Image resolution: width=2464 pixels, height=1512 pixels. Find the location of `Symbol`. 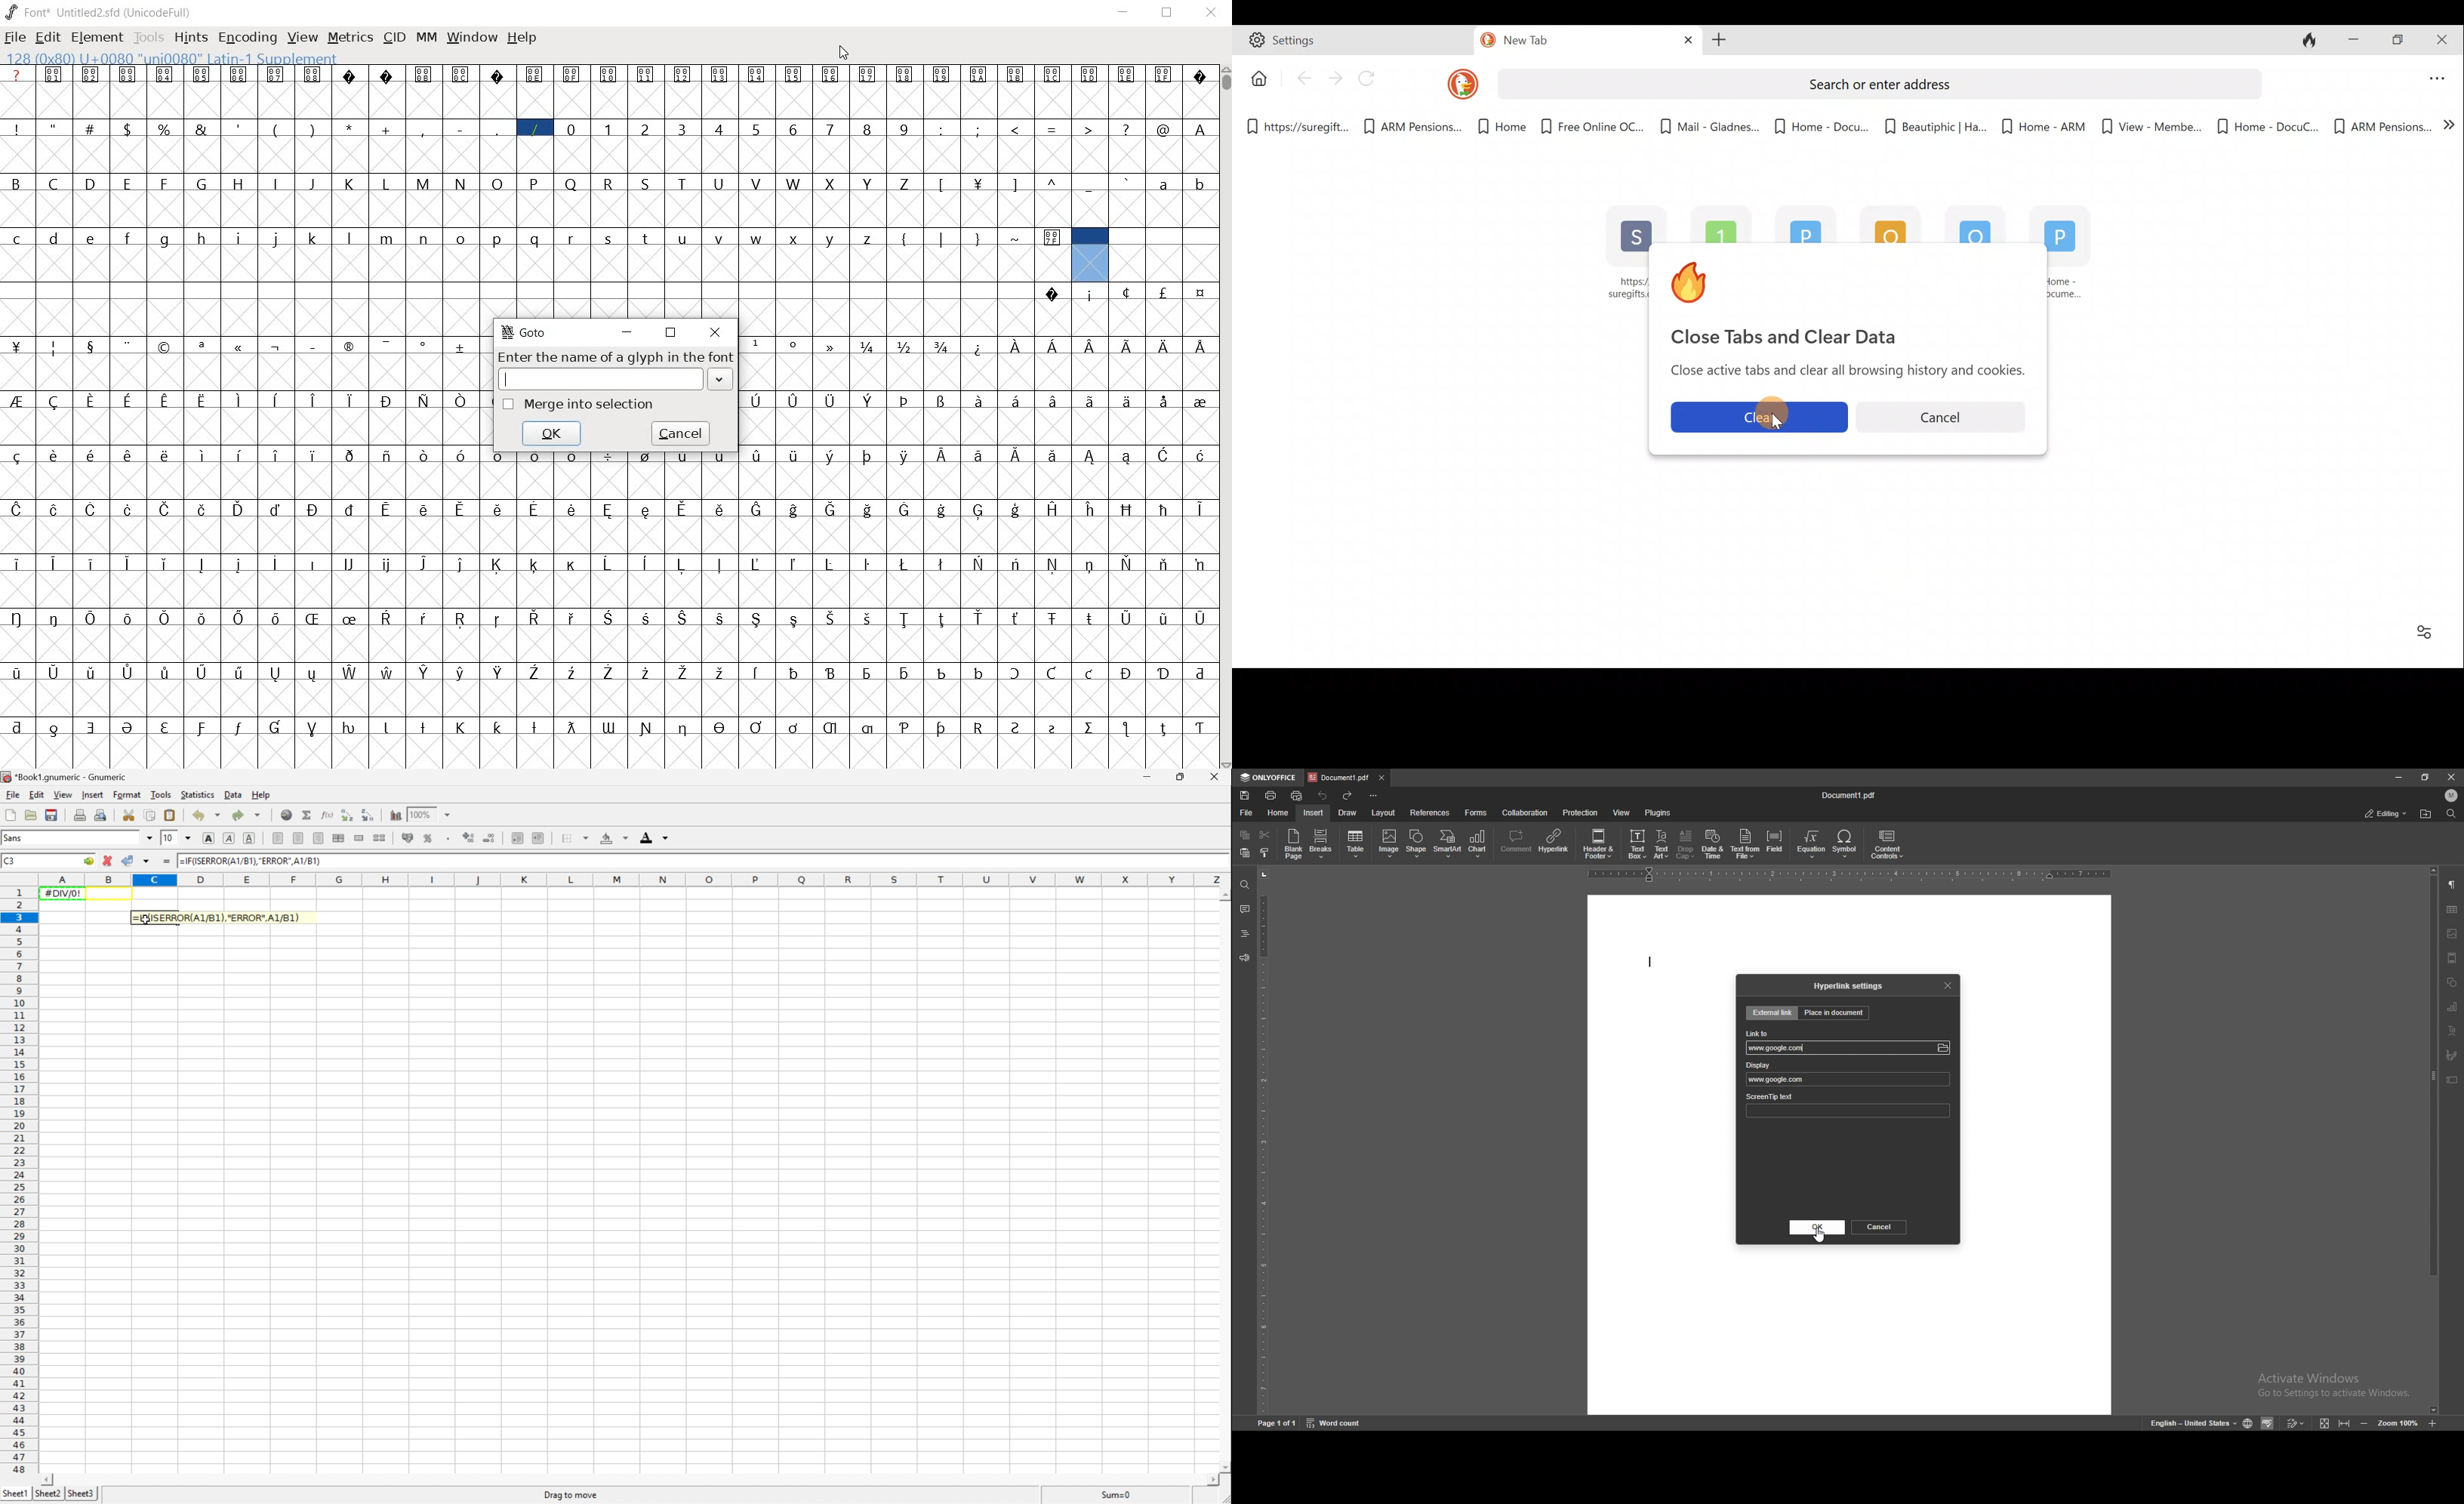

Symbol is located at coordinates (1198, 510).